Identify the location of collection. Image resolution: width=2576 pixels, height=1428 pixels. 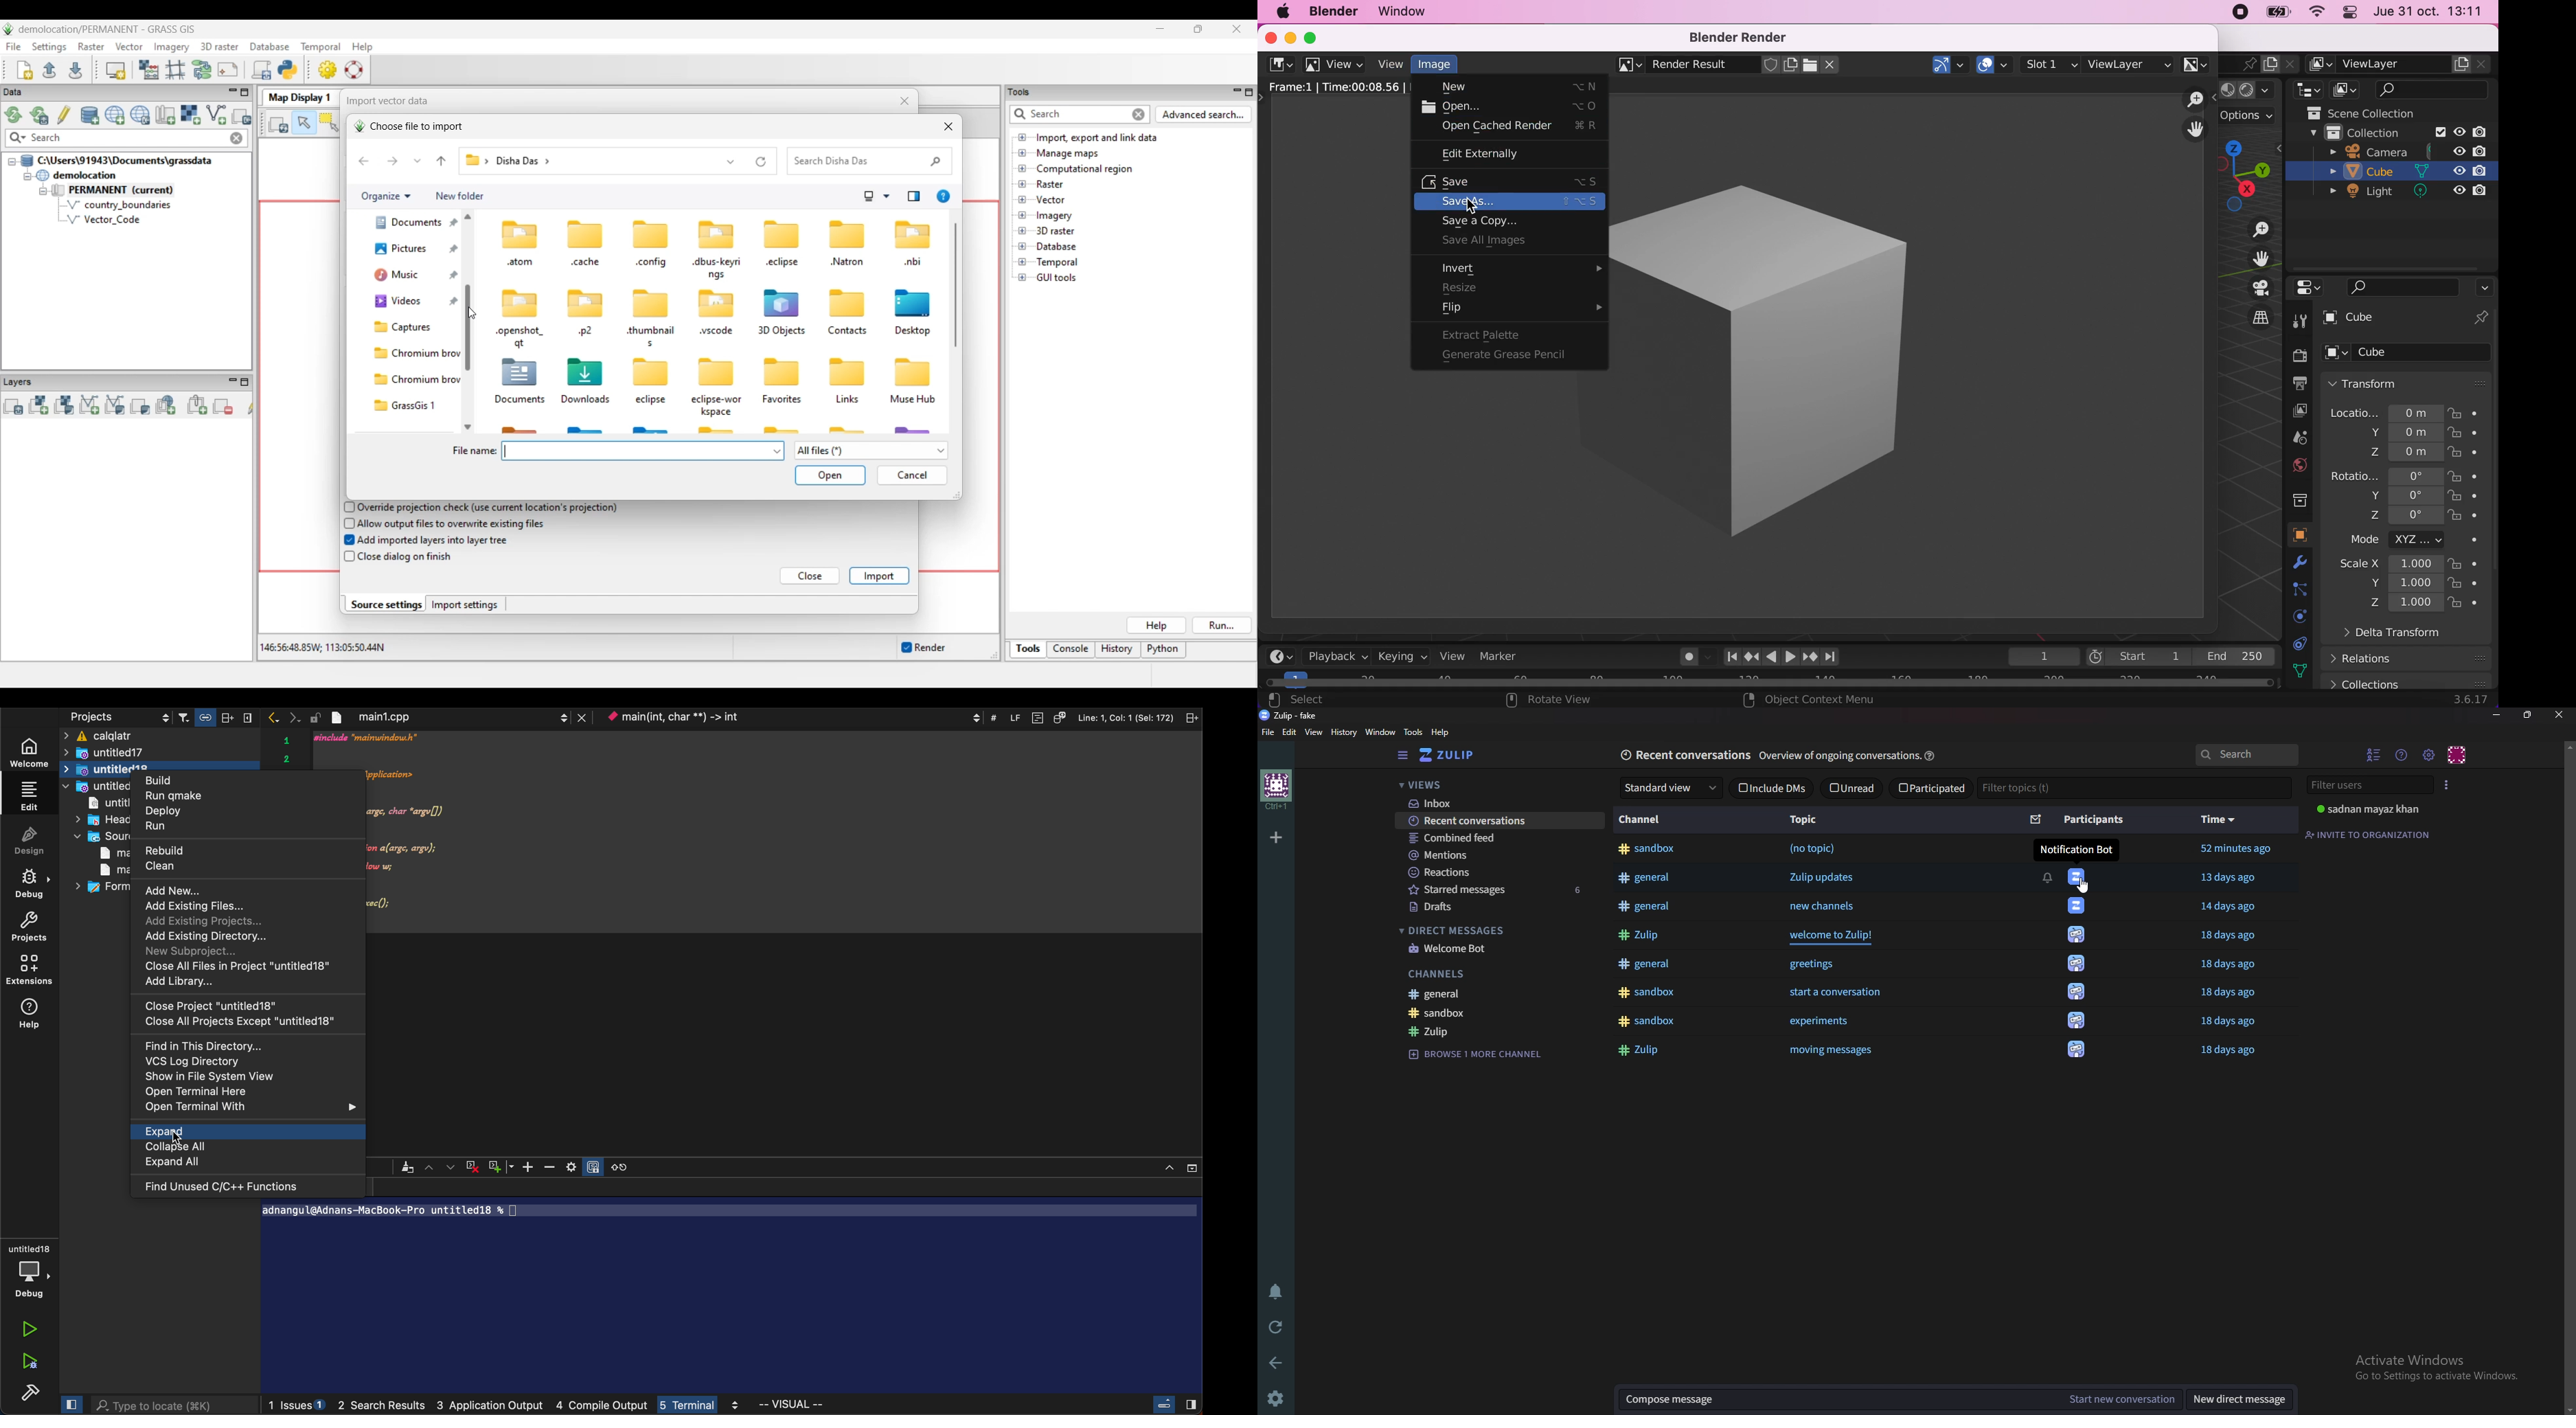
(2299, 499).